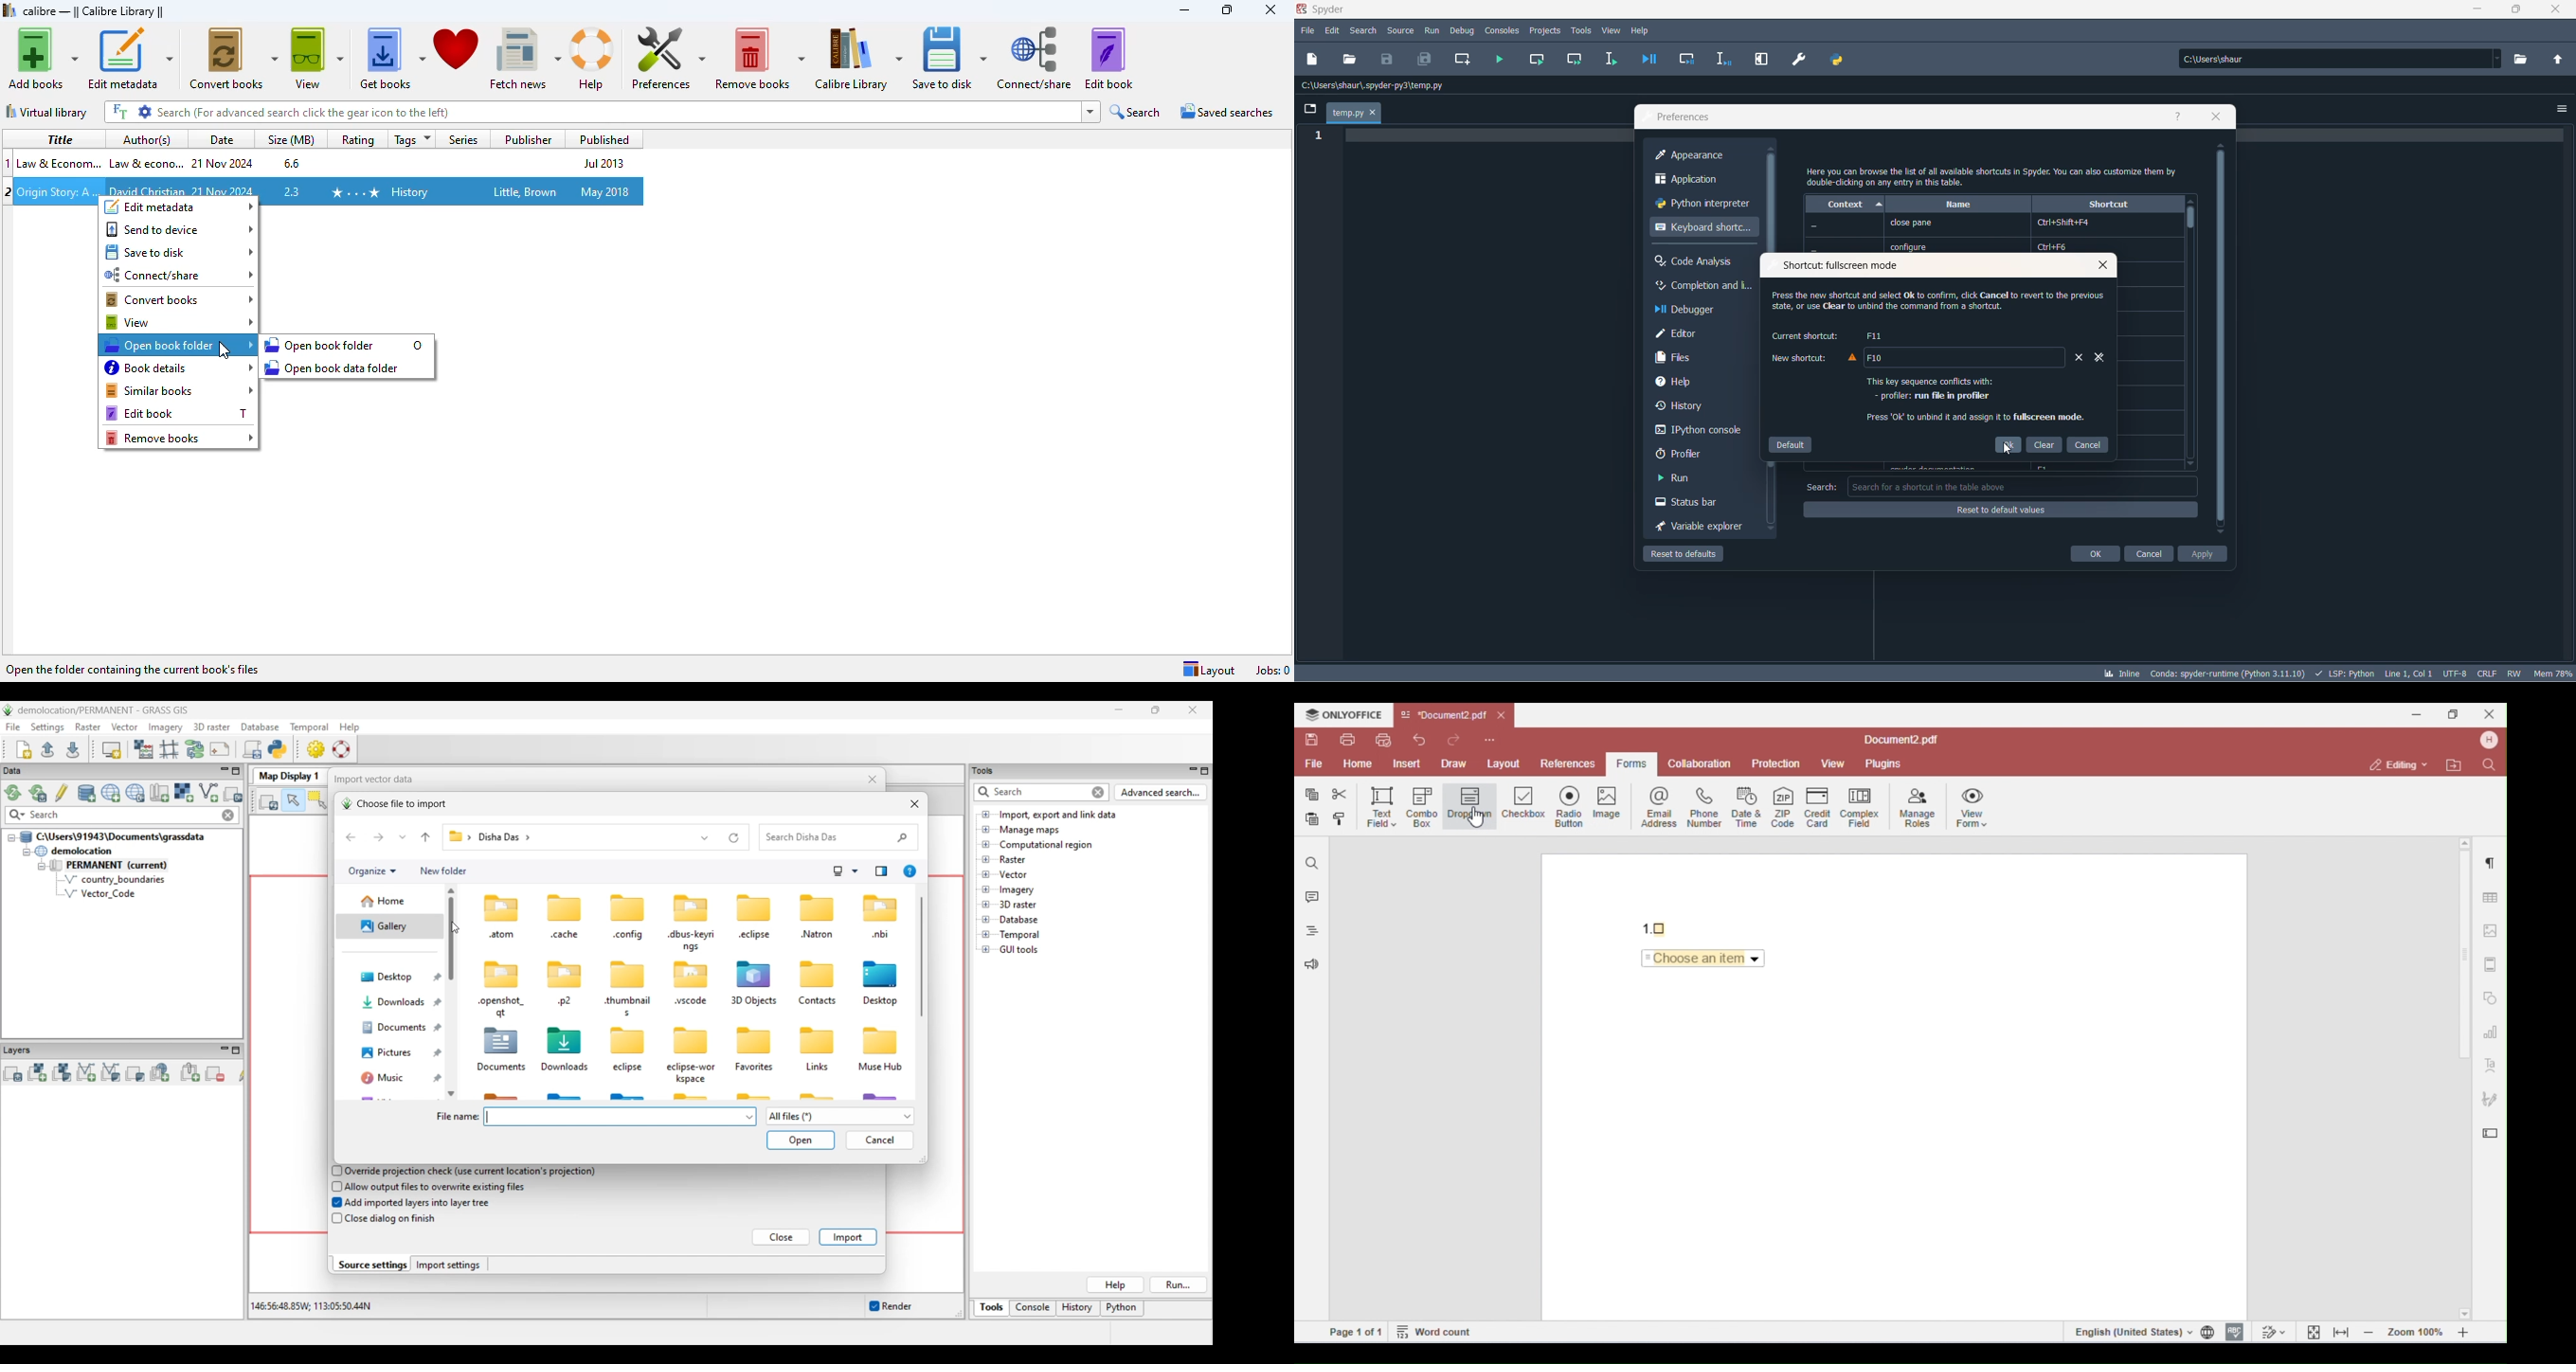 This screenshot has height=1372, width=2576. What do you see at coordinates (1308, 110) in the screenshot?
I see `folder` at bounding box center [1308, 110].